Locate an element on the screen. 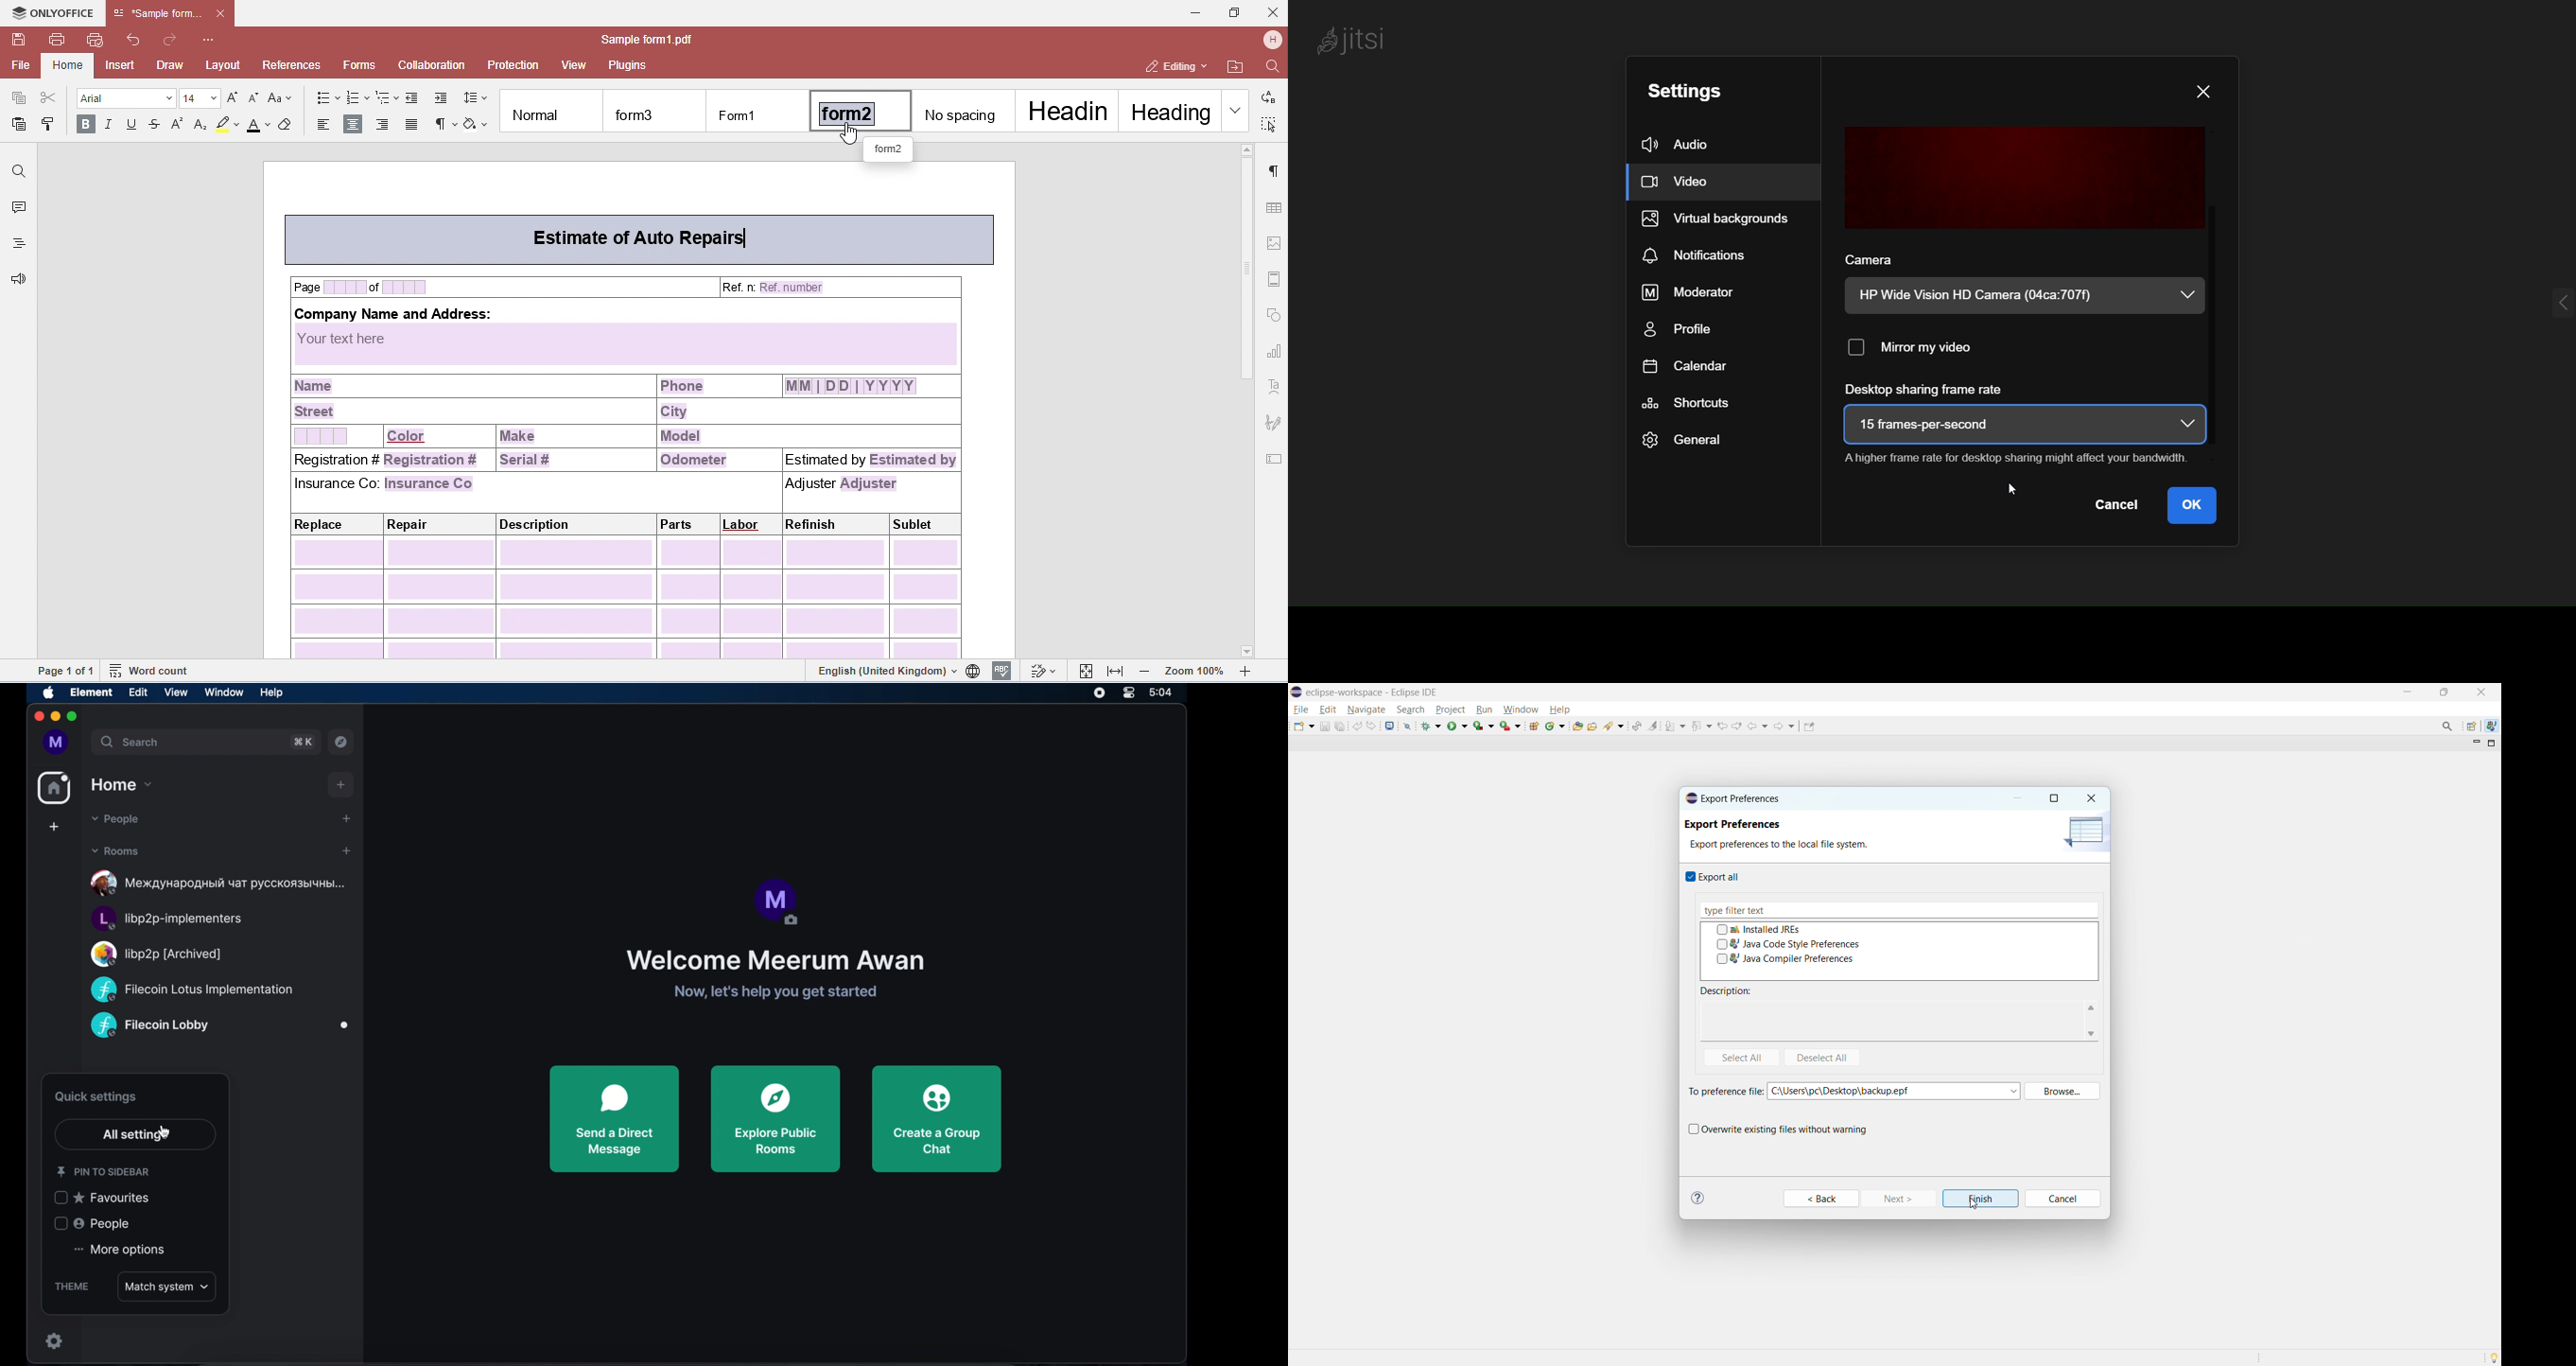  settings is located at coordinates (57, 1340).